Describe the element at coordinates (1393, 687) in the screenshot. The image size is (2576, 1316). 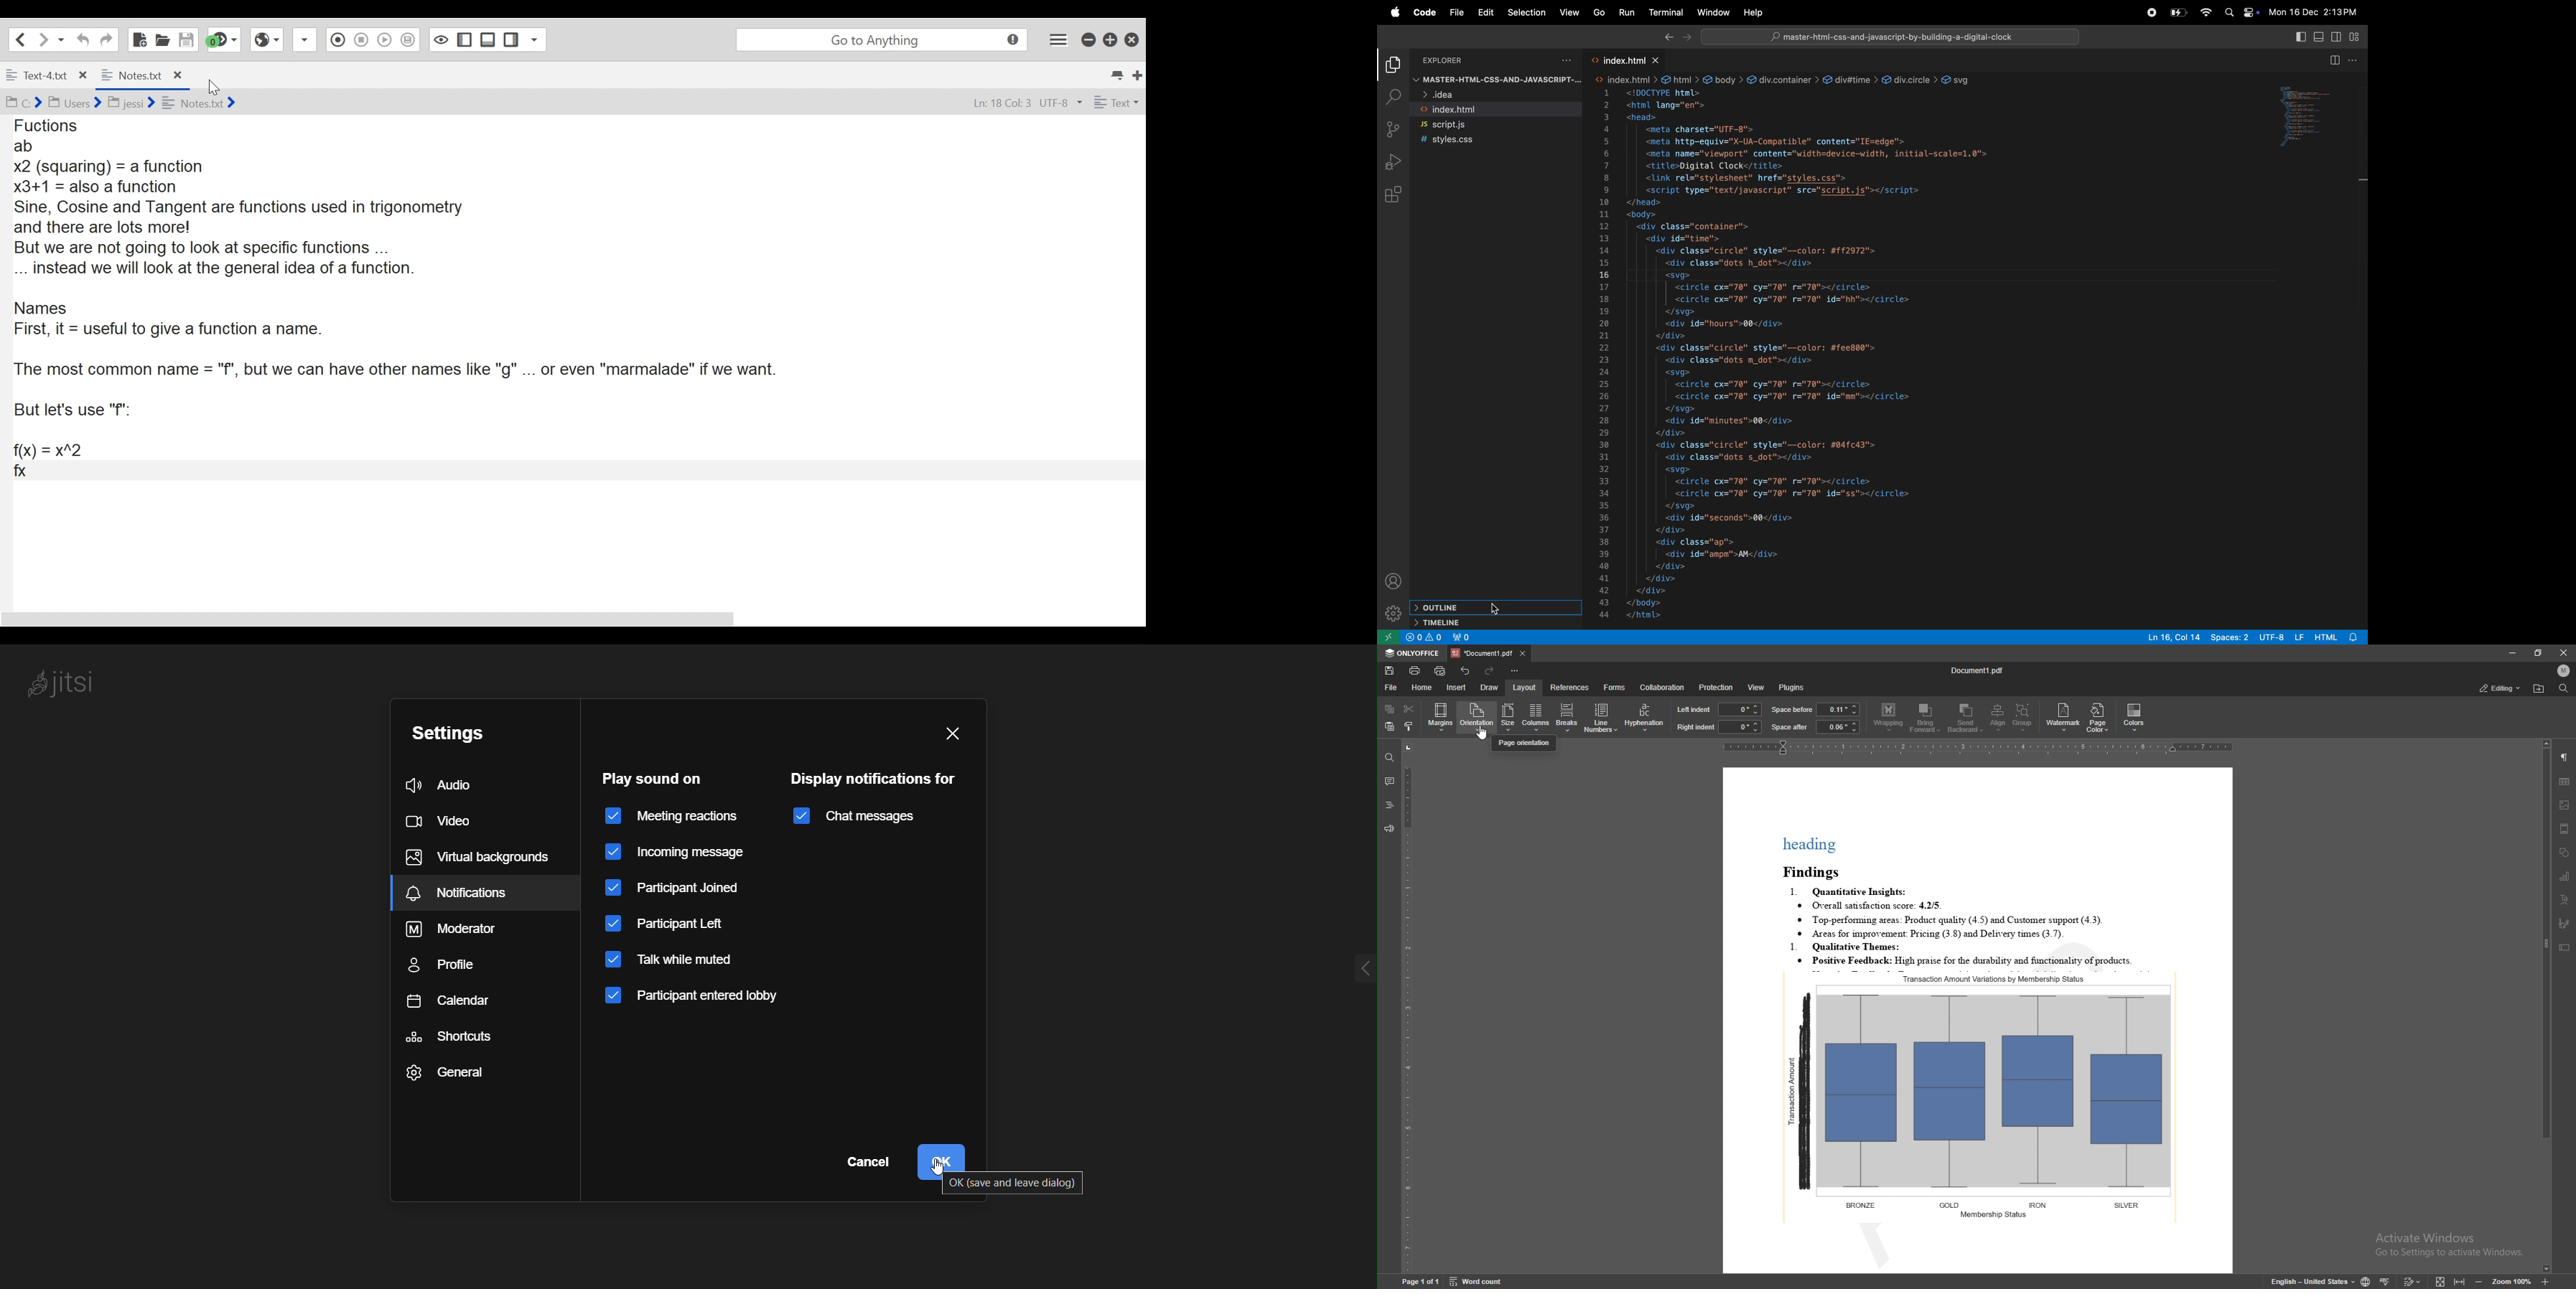
I see `file` at that location.